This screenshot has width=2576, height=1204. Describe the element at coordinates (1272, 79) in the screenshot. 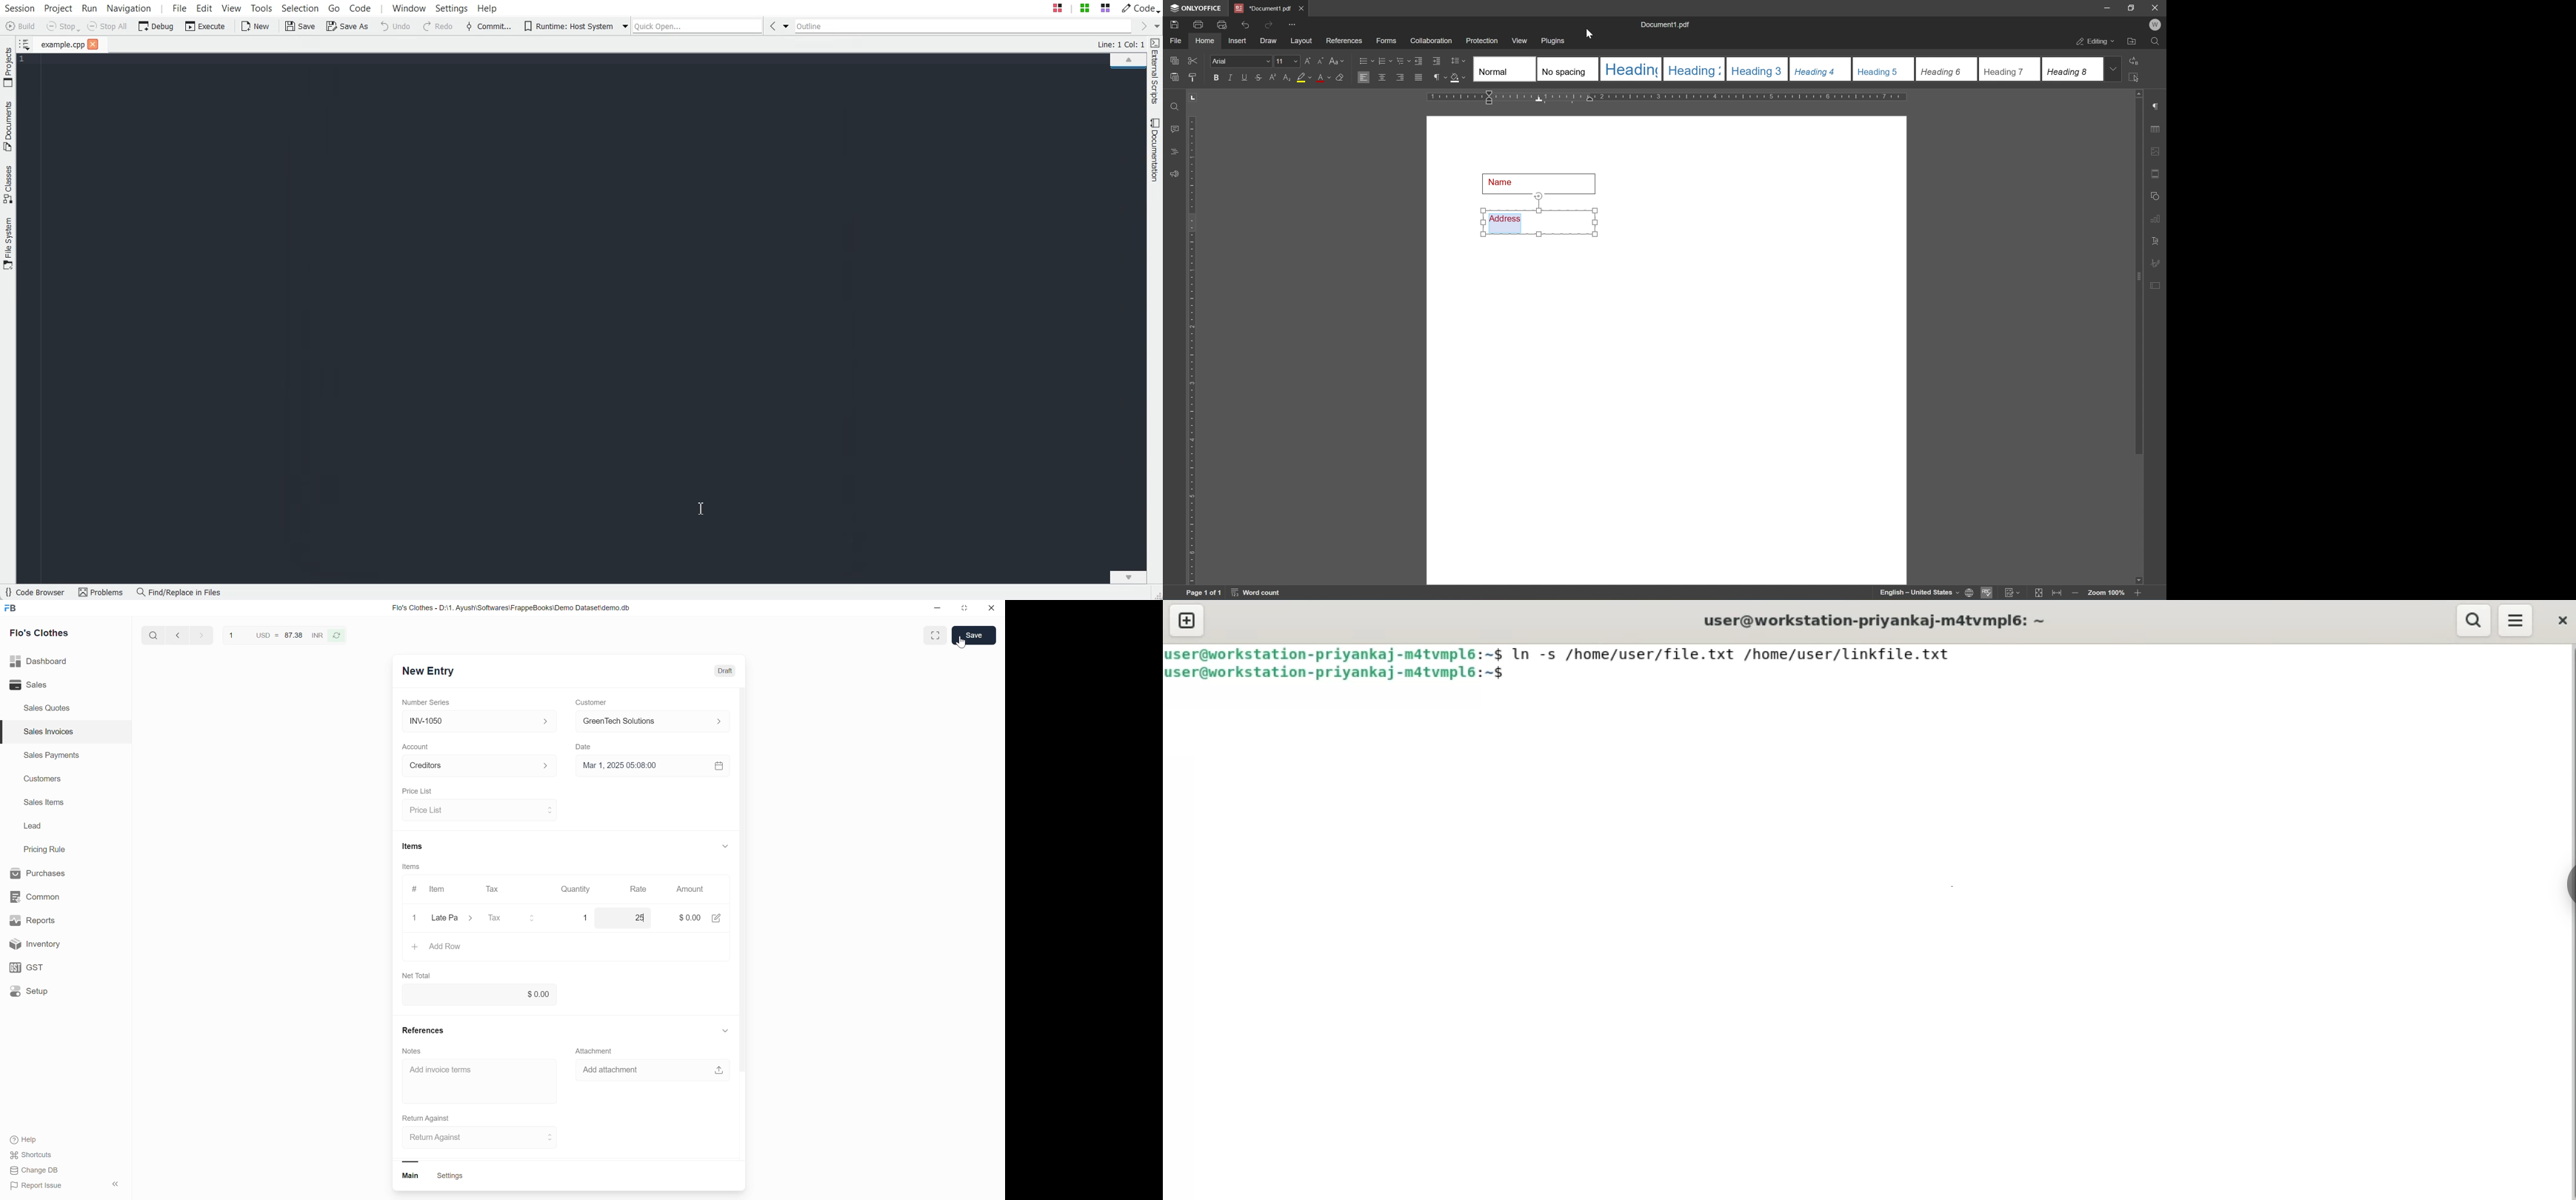

I see `superscript` at that location.